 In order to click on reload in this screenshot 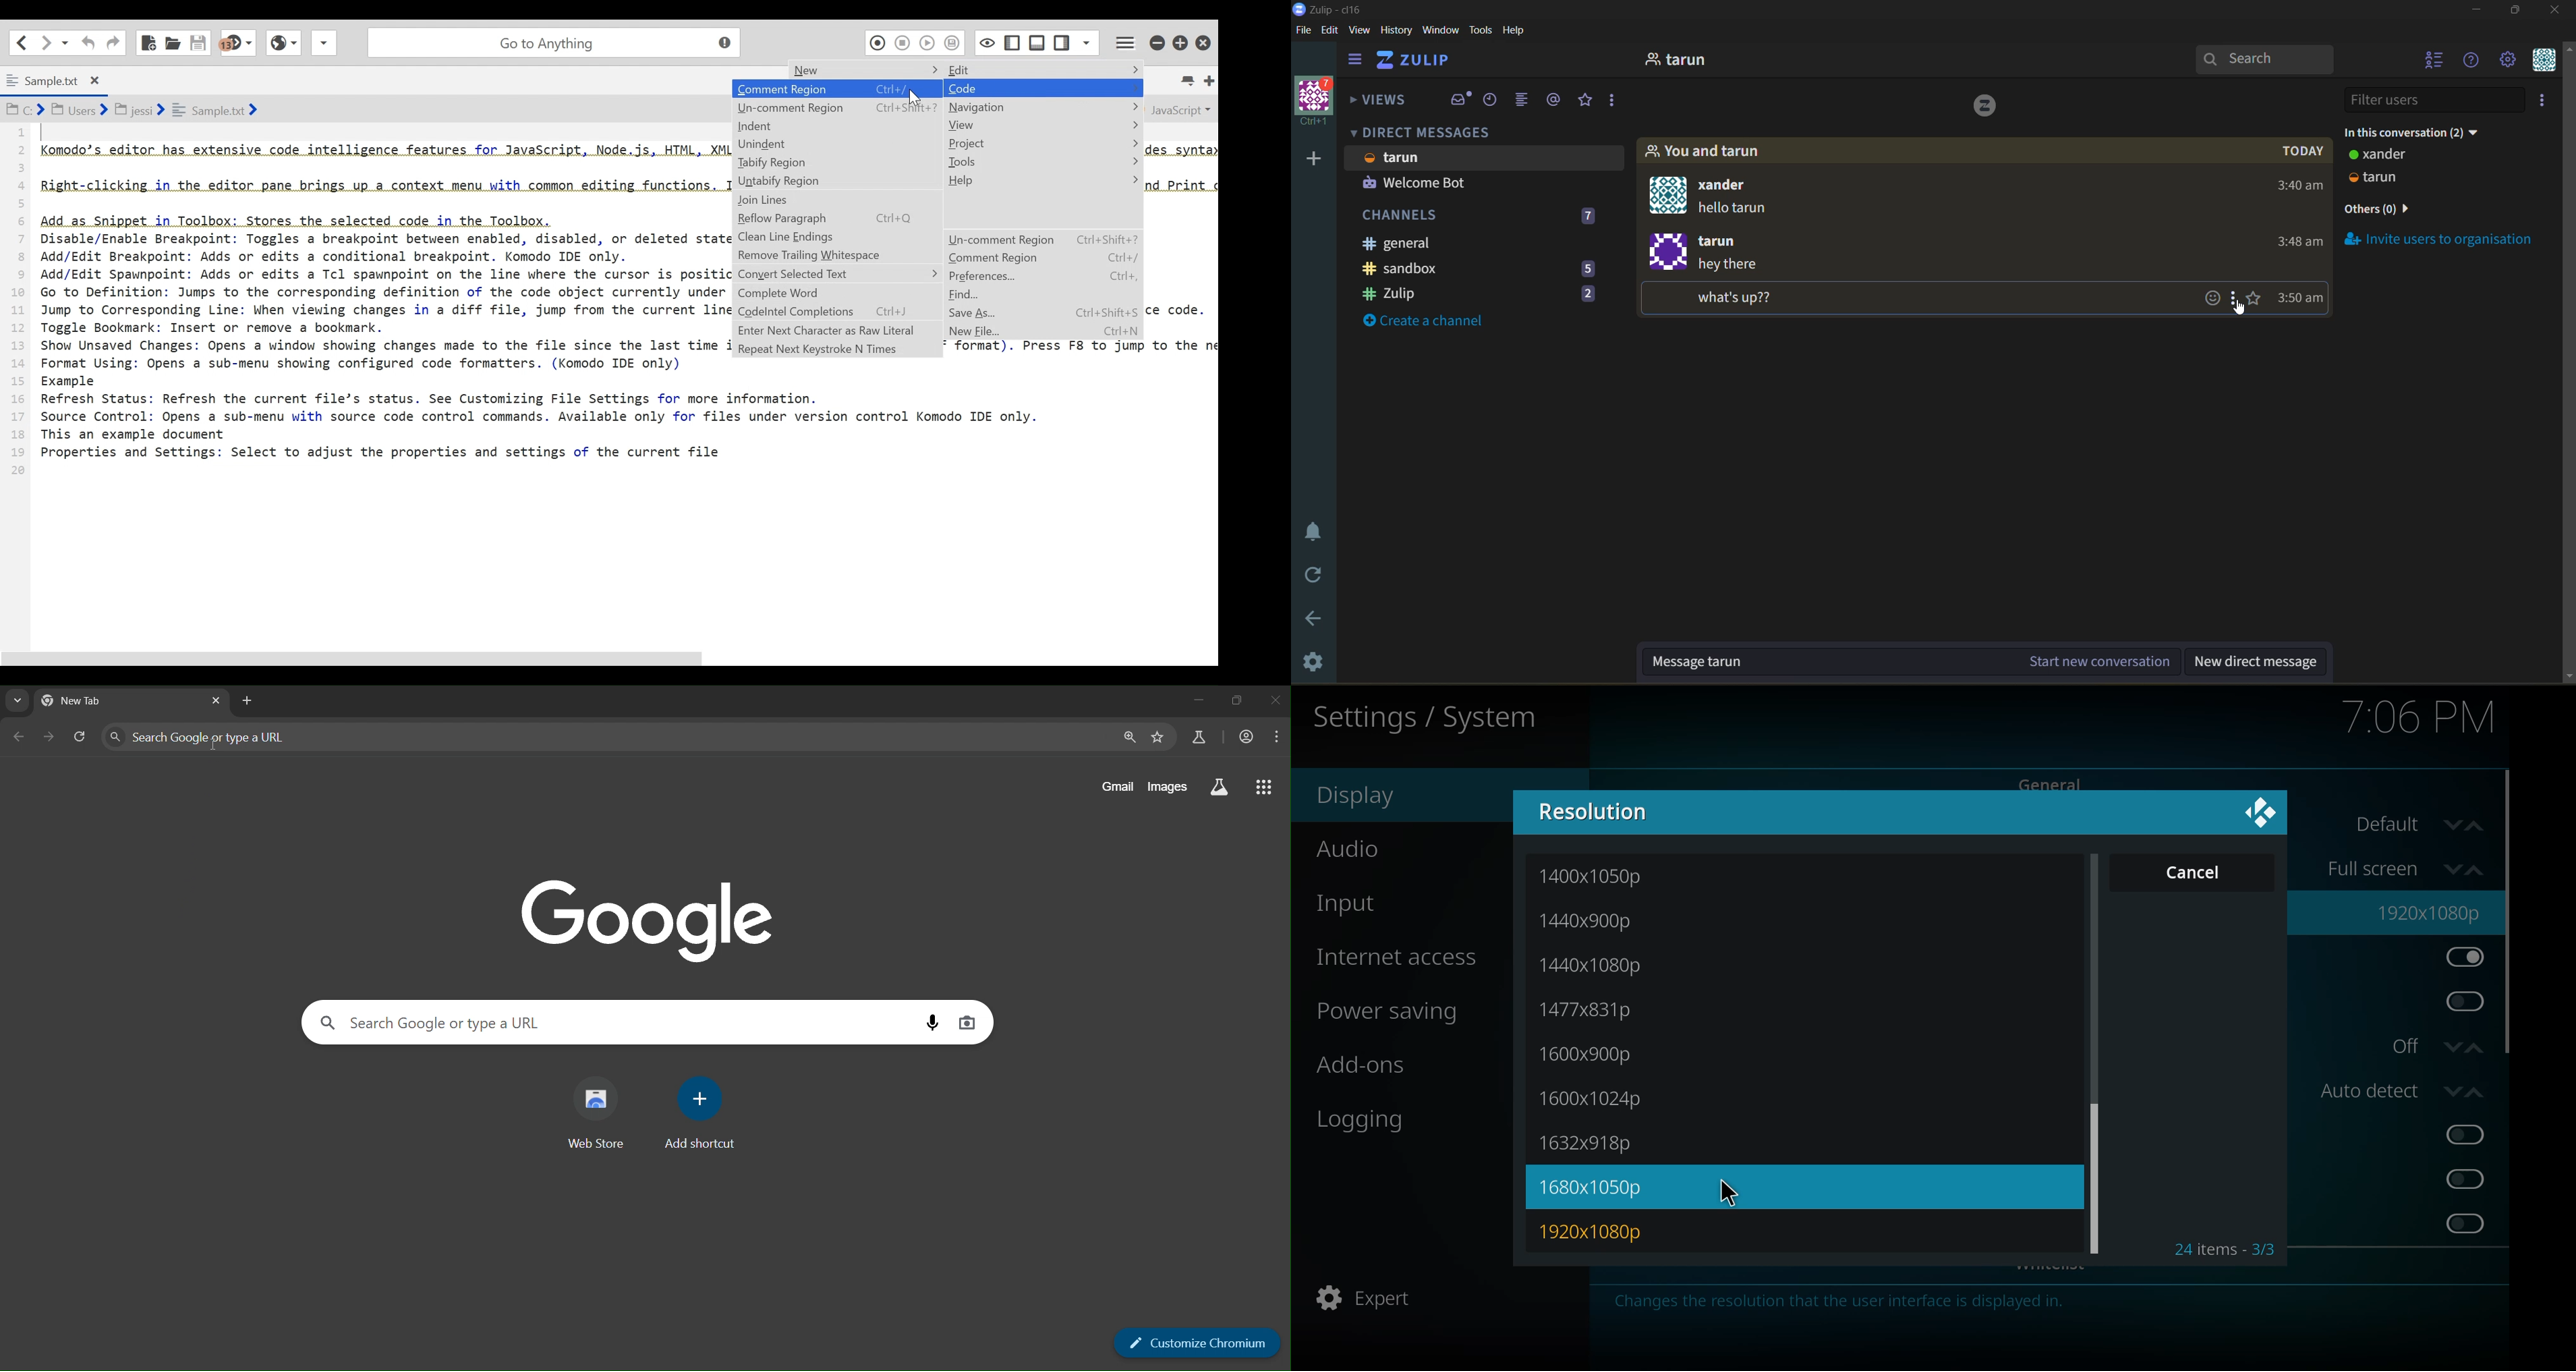, I will do `click(1309, 572)`.